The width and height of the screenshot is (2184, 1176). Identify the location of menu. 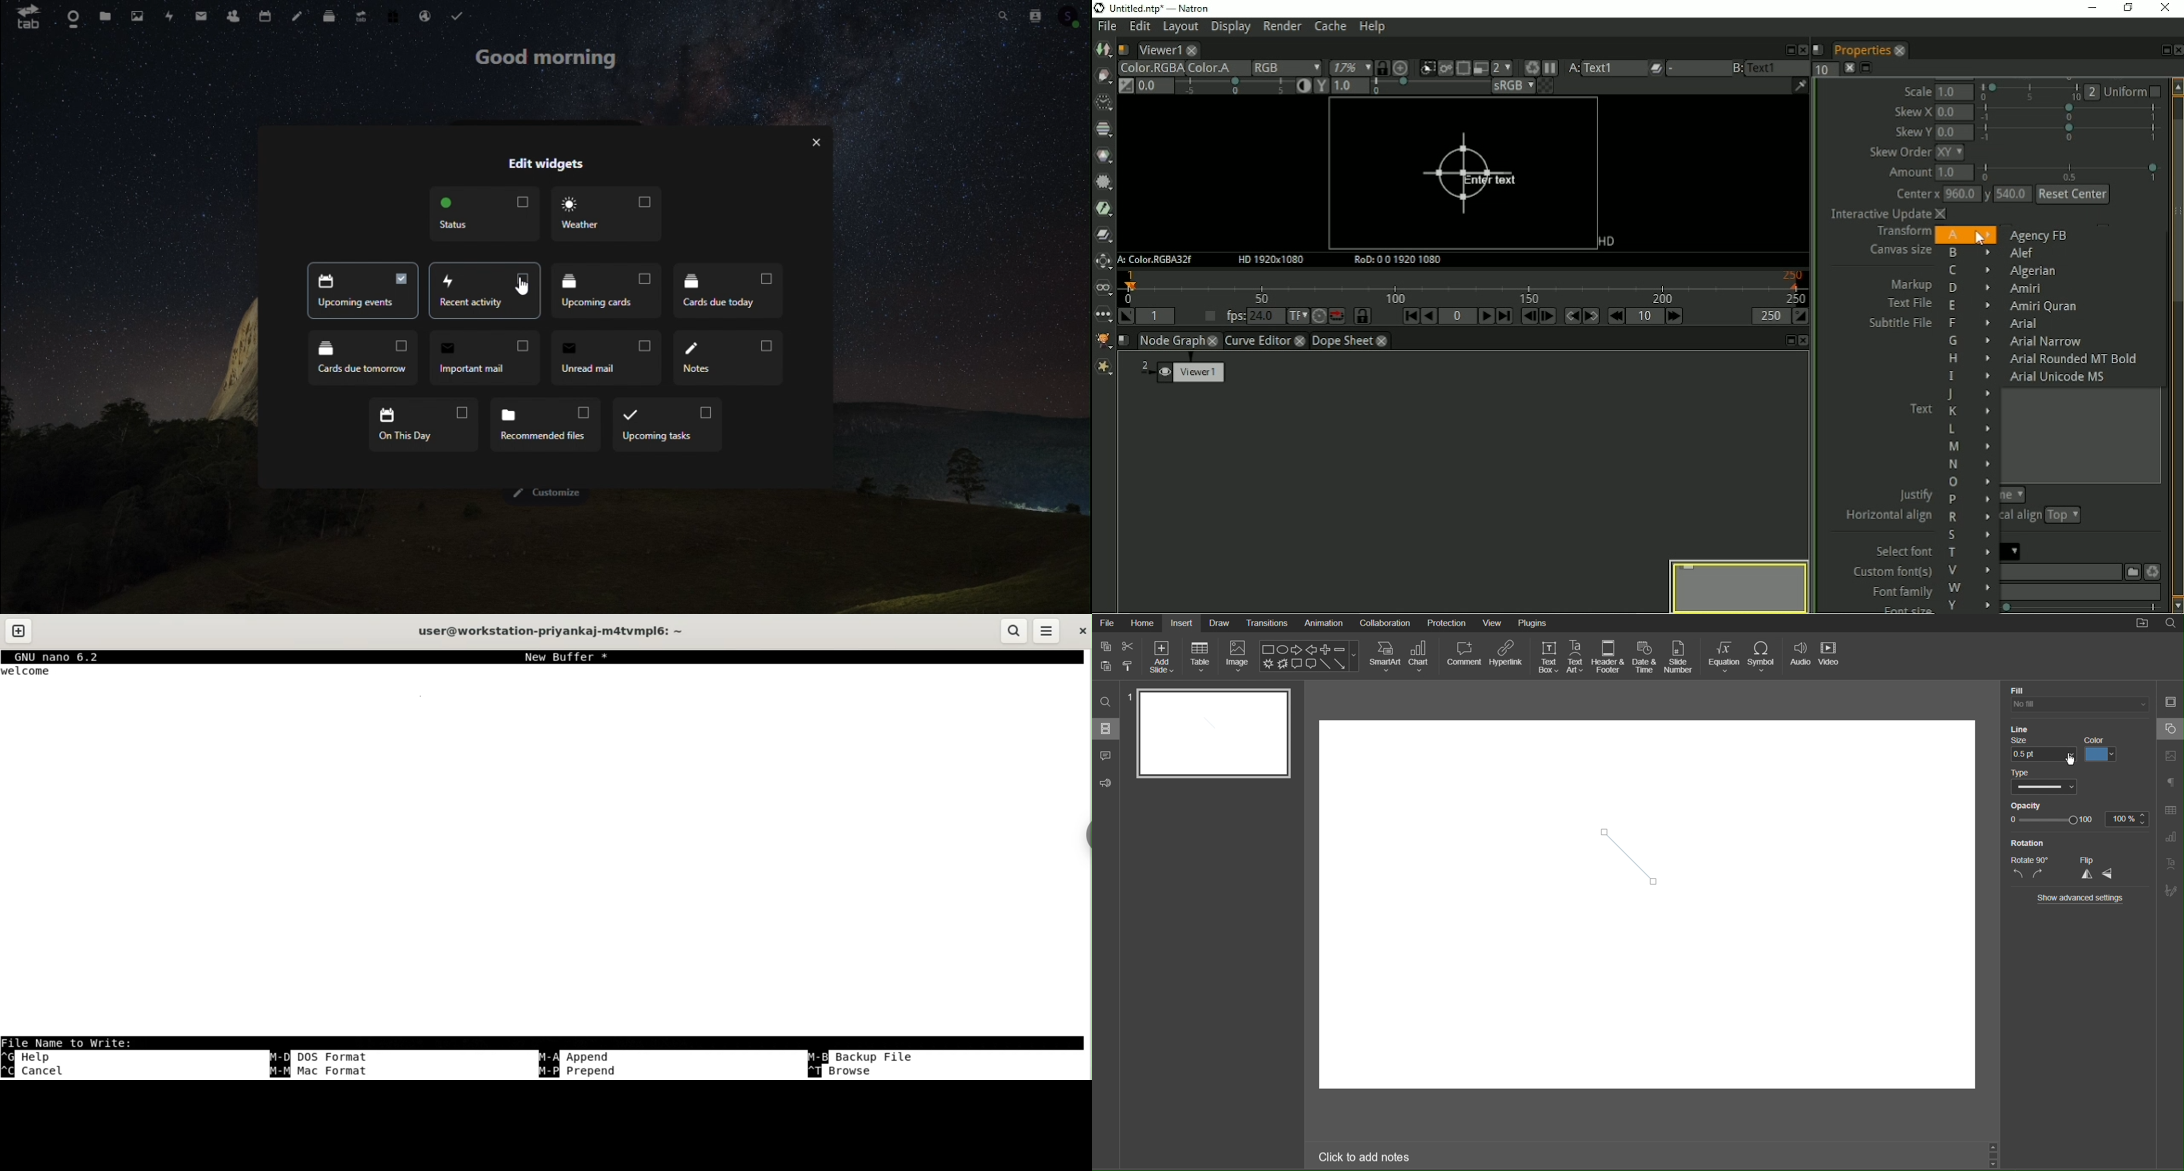
(1046, 631).